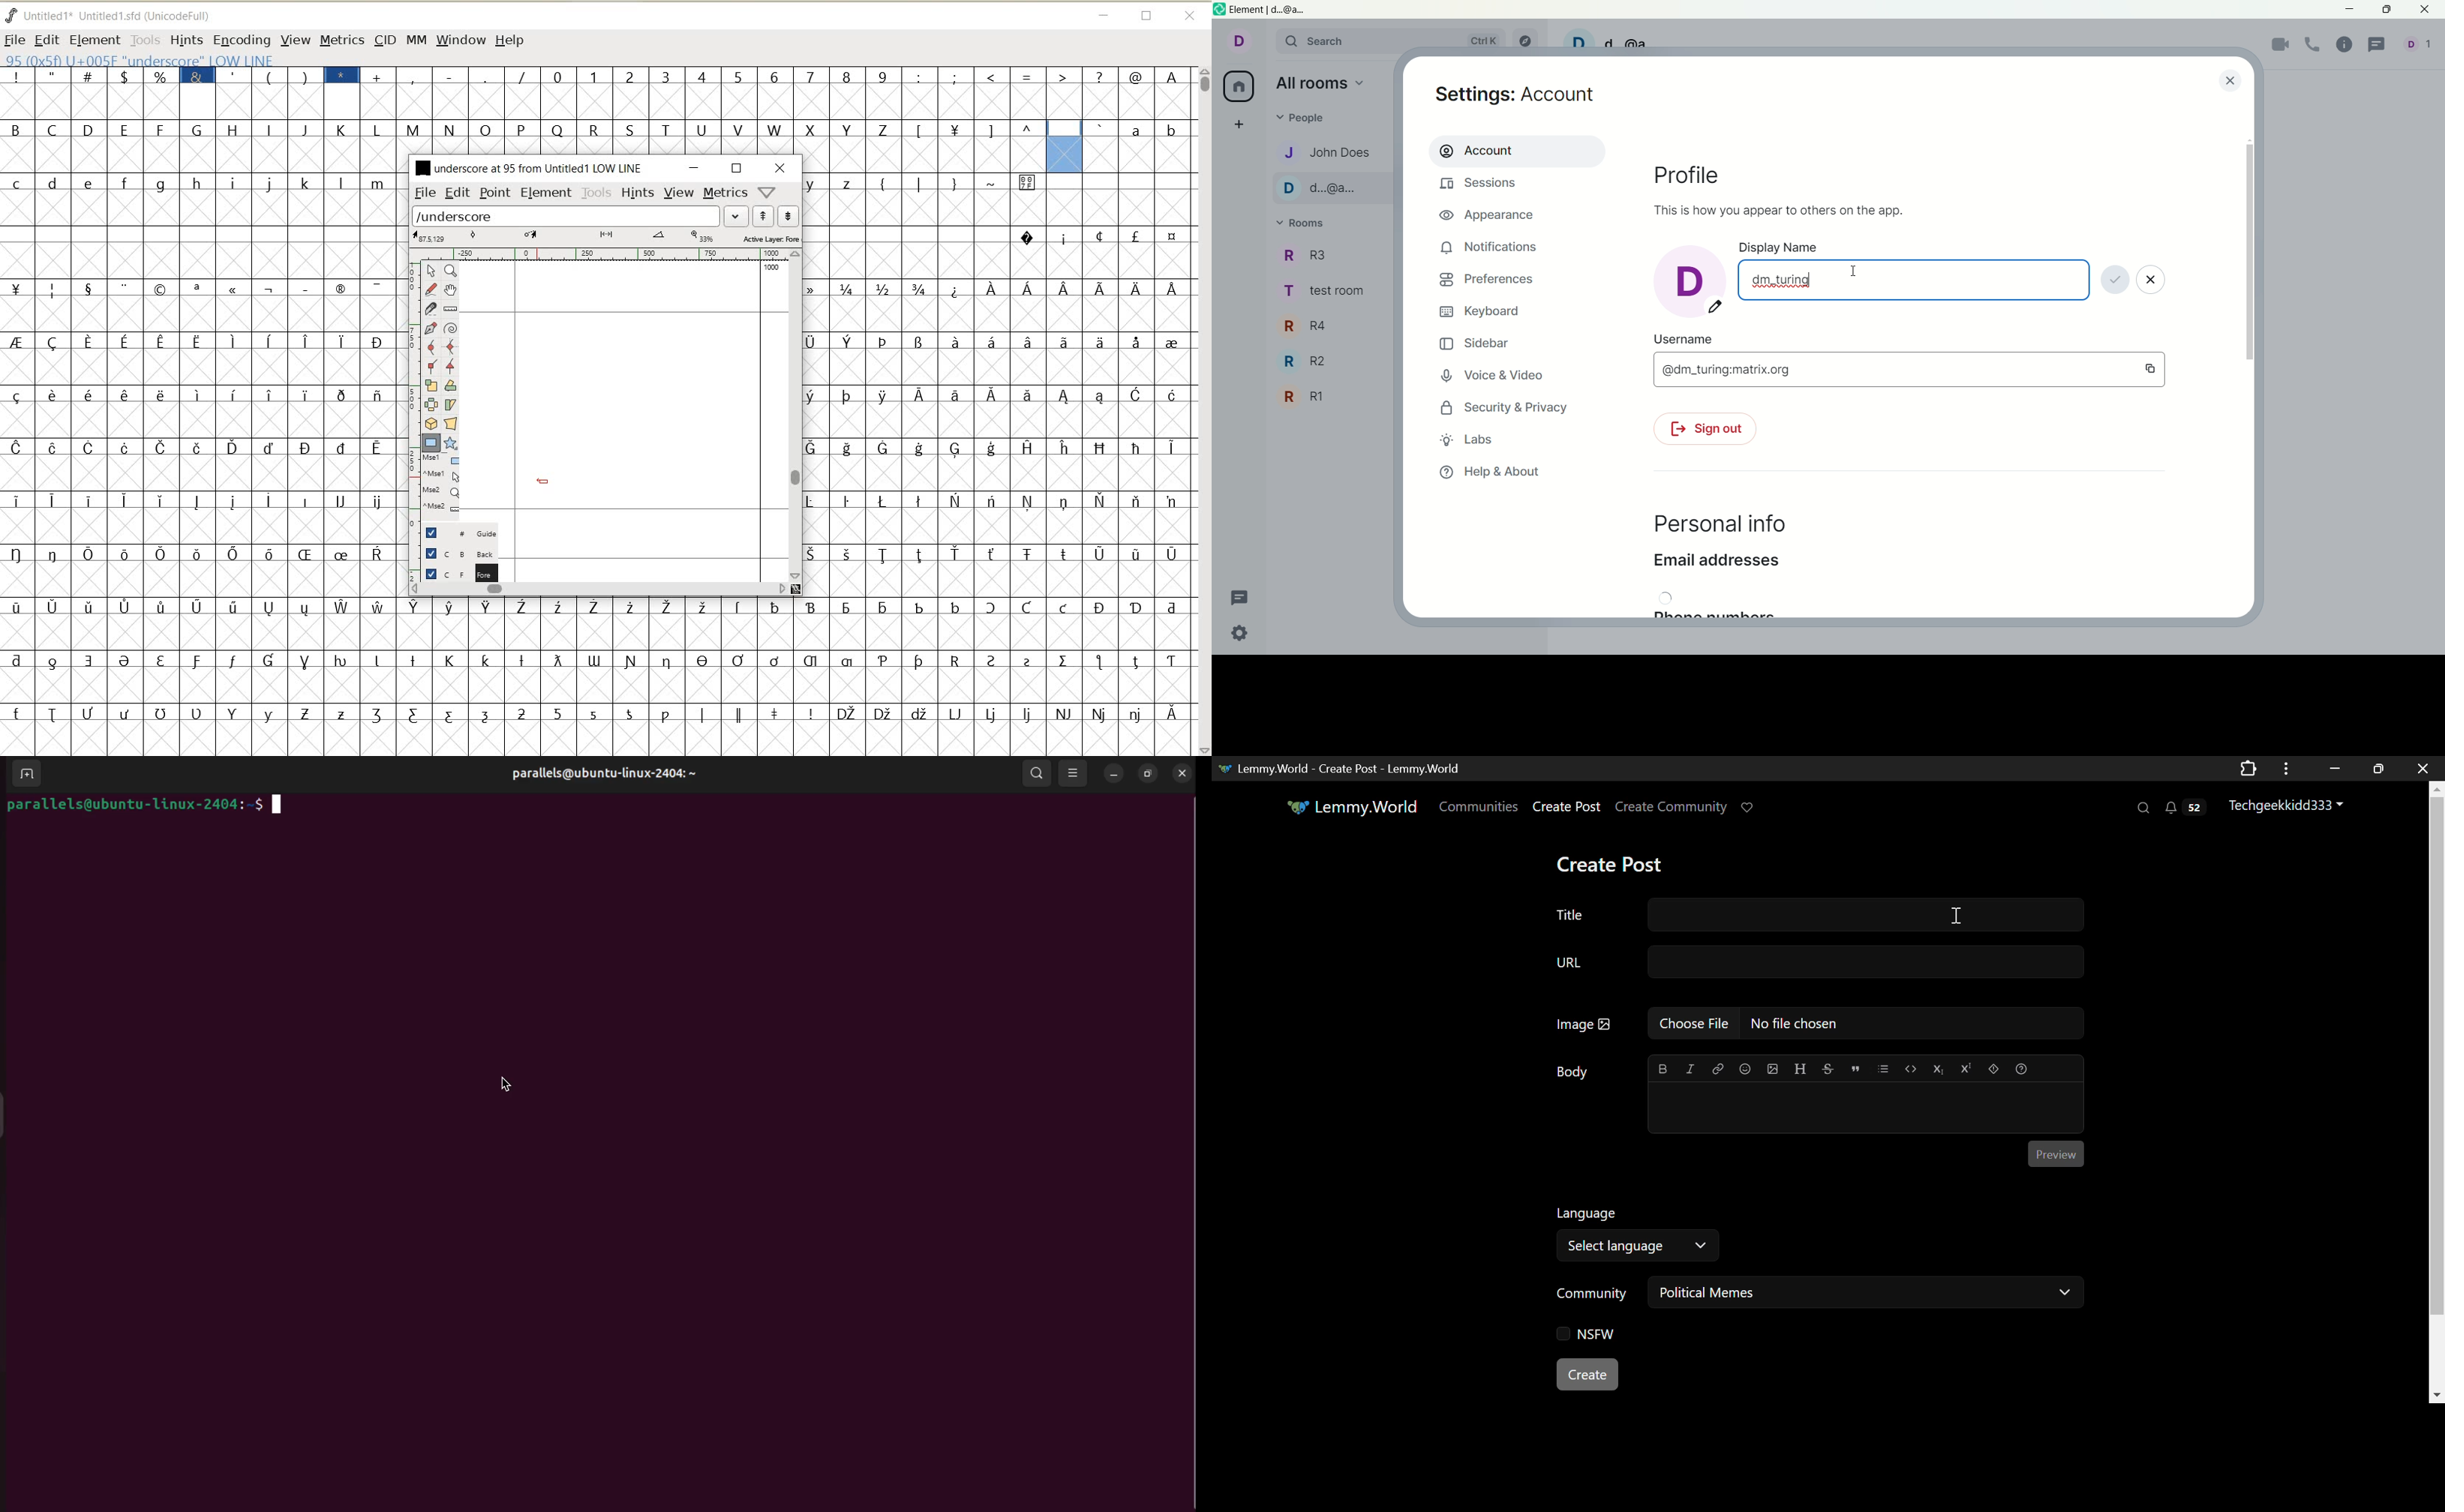 This screenshot has height=1512, width=2464. Describe the element at coordinates (512, 41) in the screenshot. I see `HELP` at that location.